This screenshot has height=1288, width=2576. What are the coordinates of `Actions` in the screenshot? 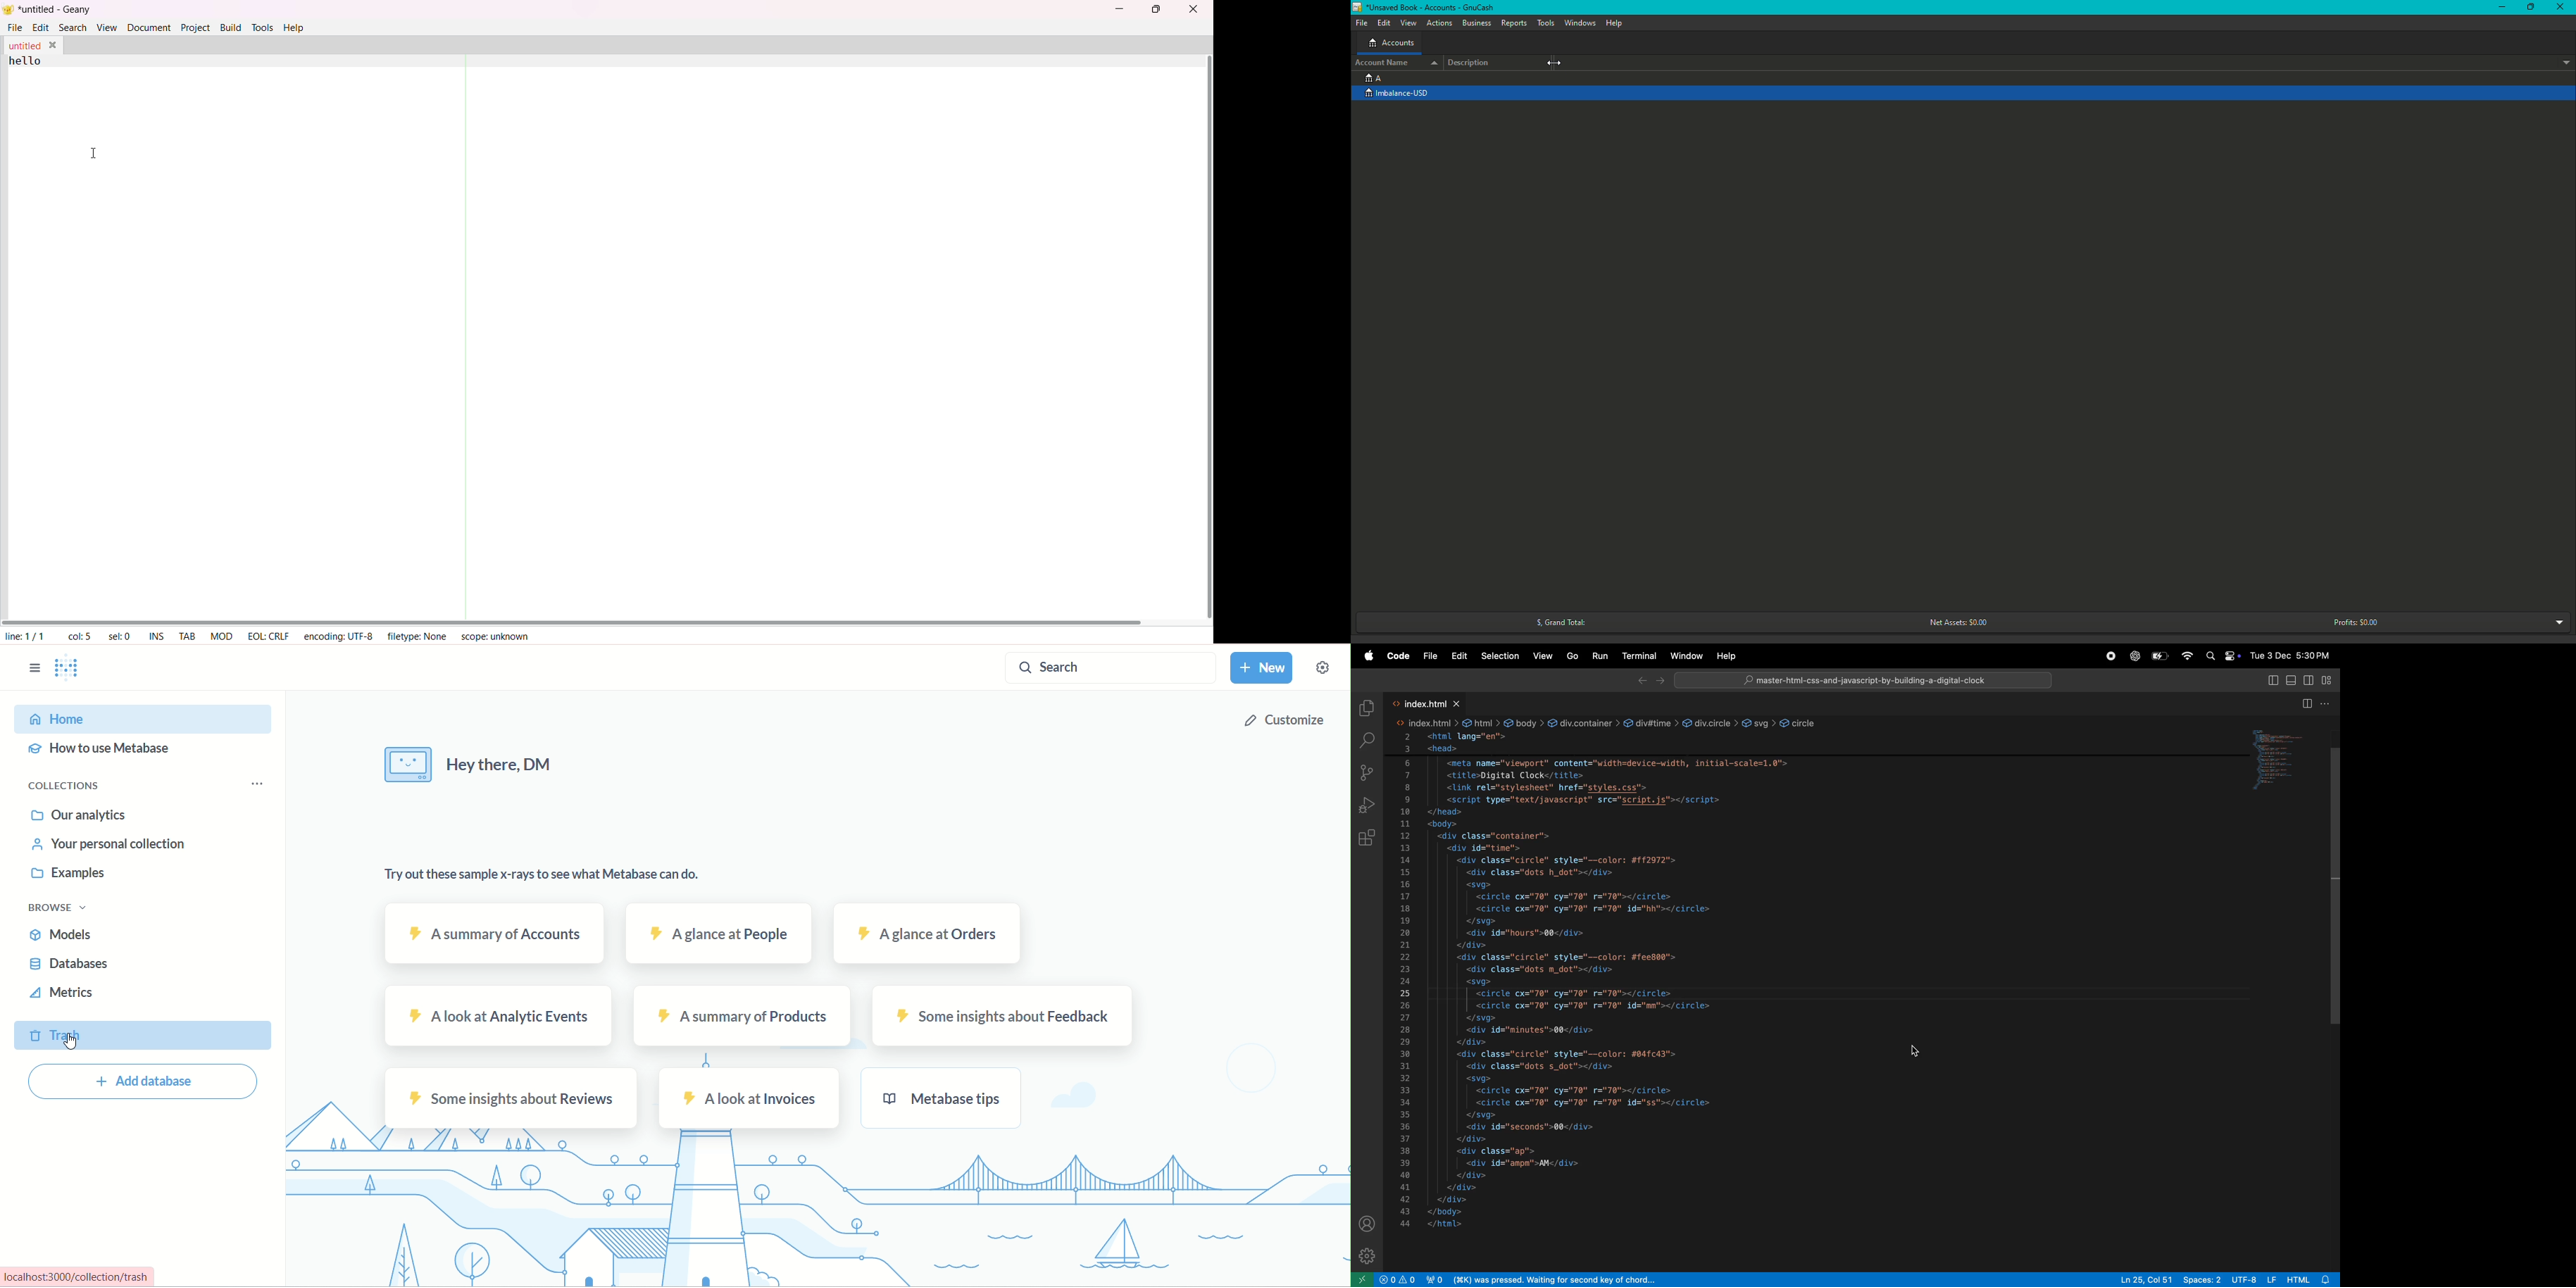 It's located at (1440, 24).